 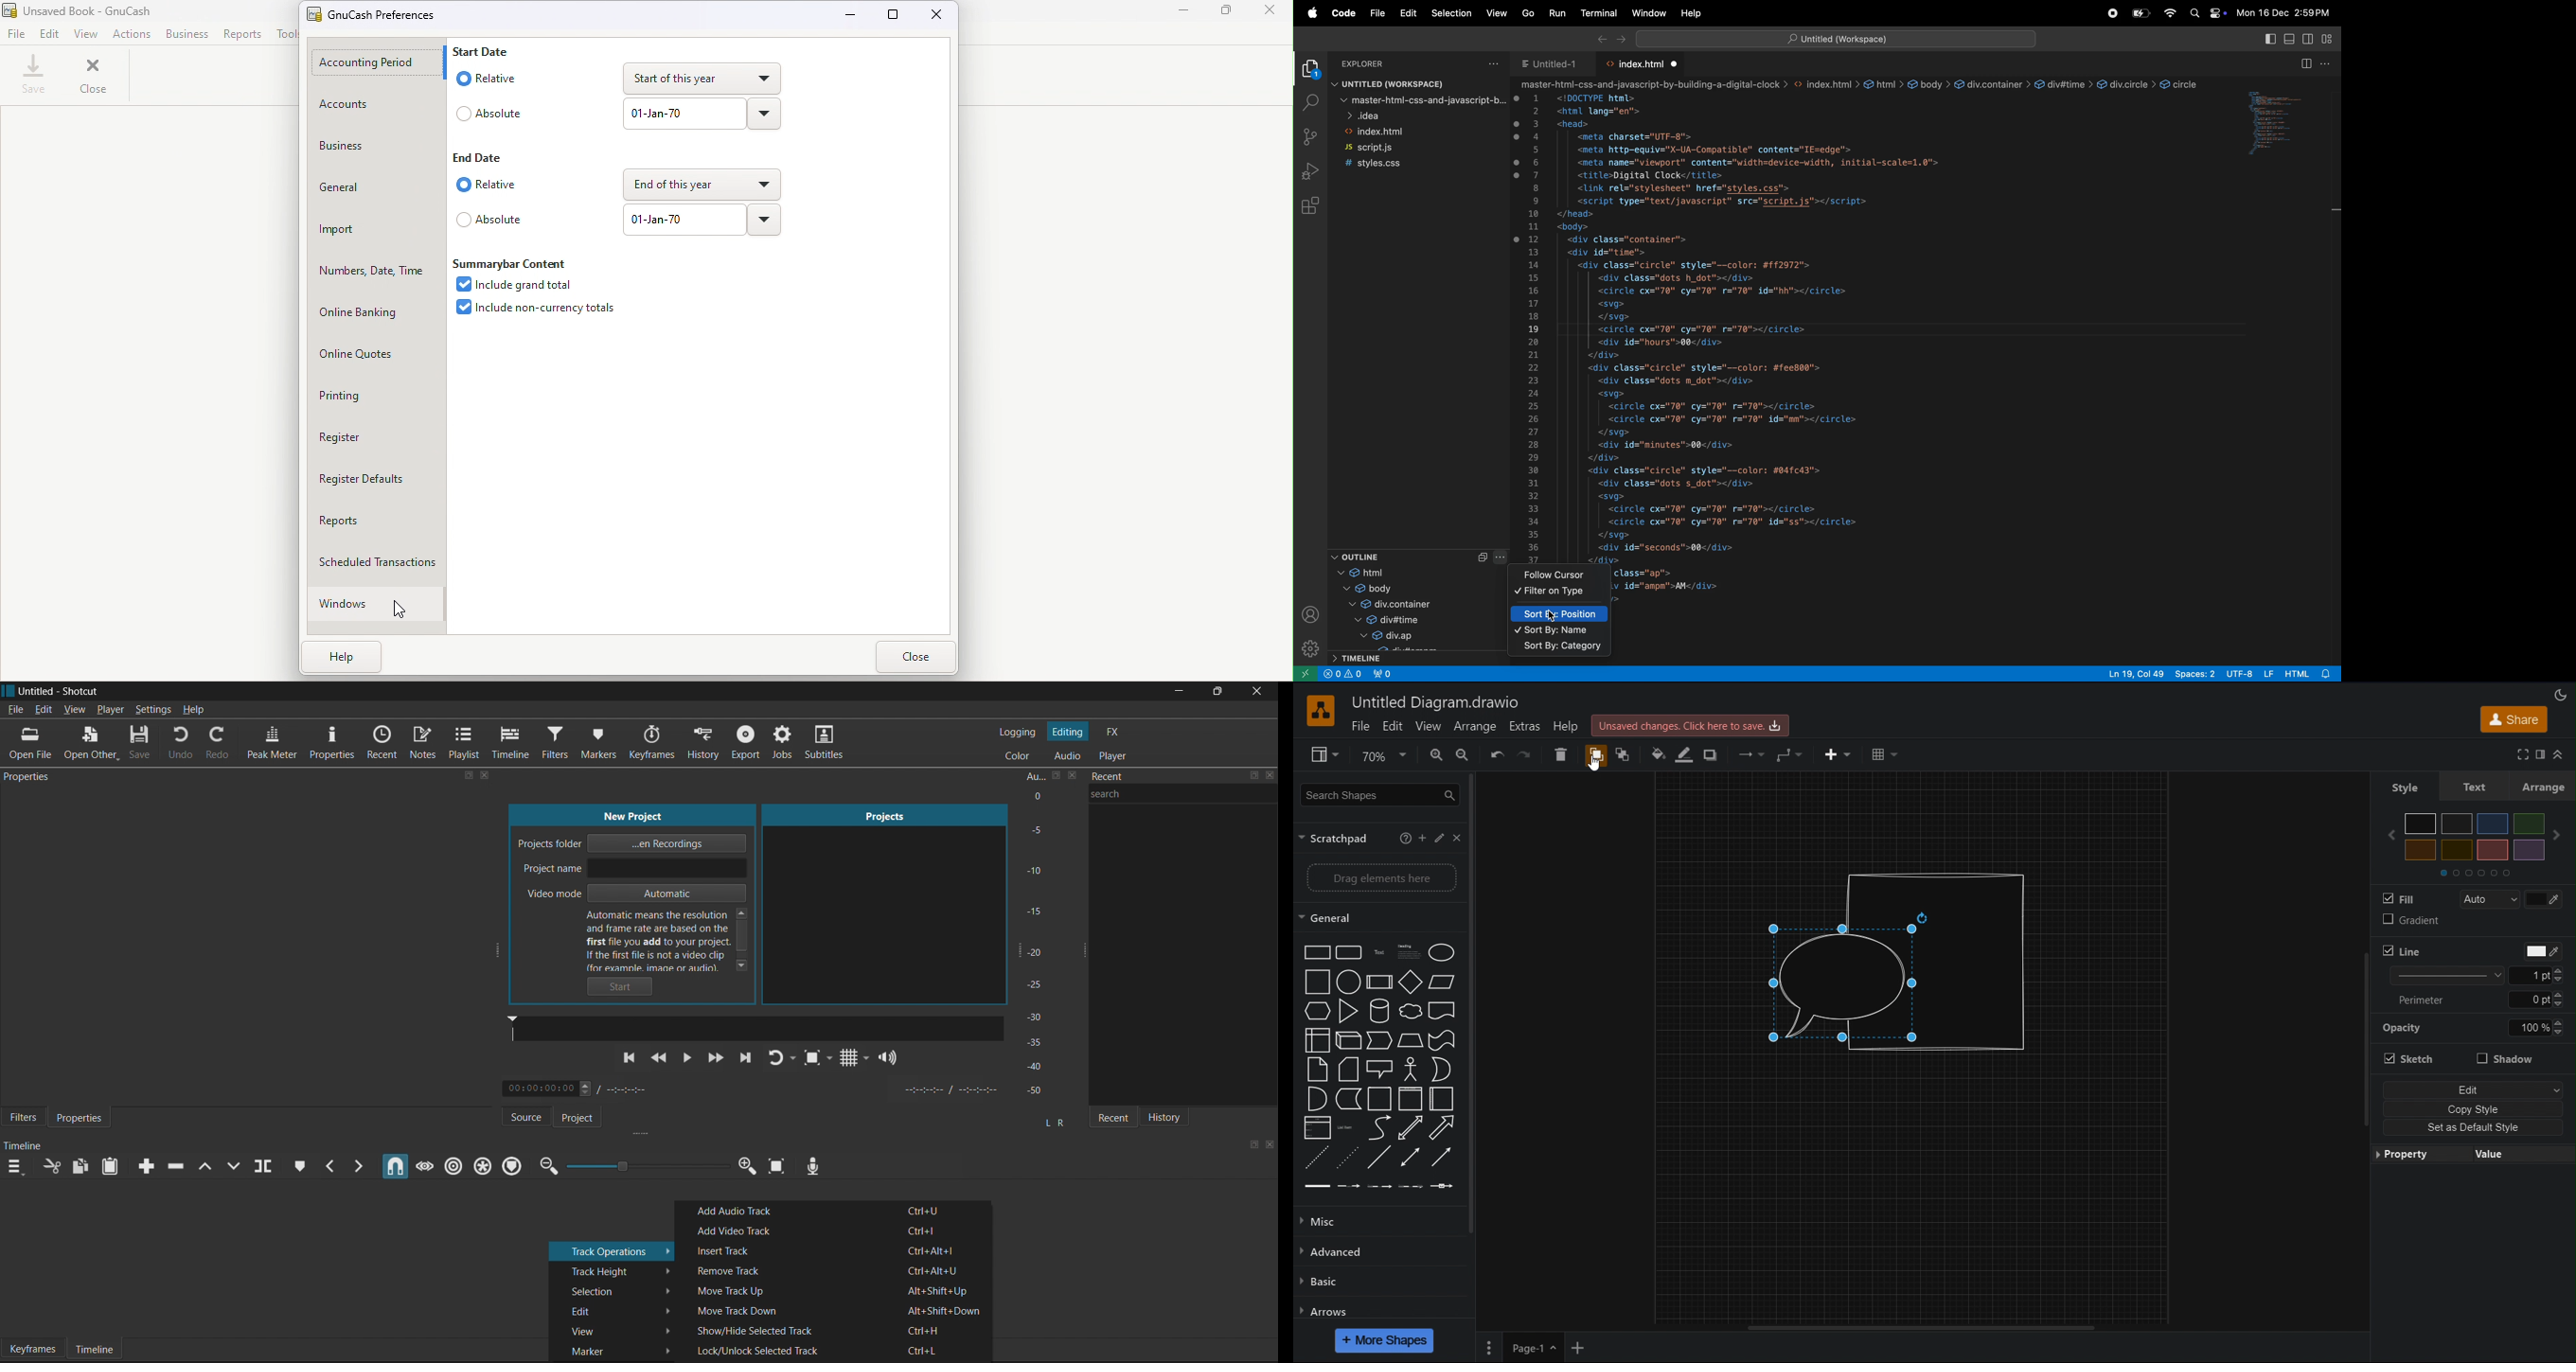 I want to click on Line, so click(x=2402, y=951).